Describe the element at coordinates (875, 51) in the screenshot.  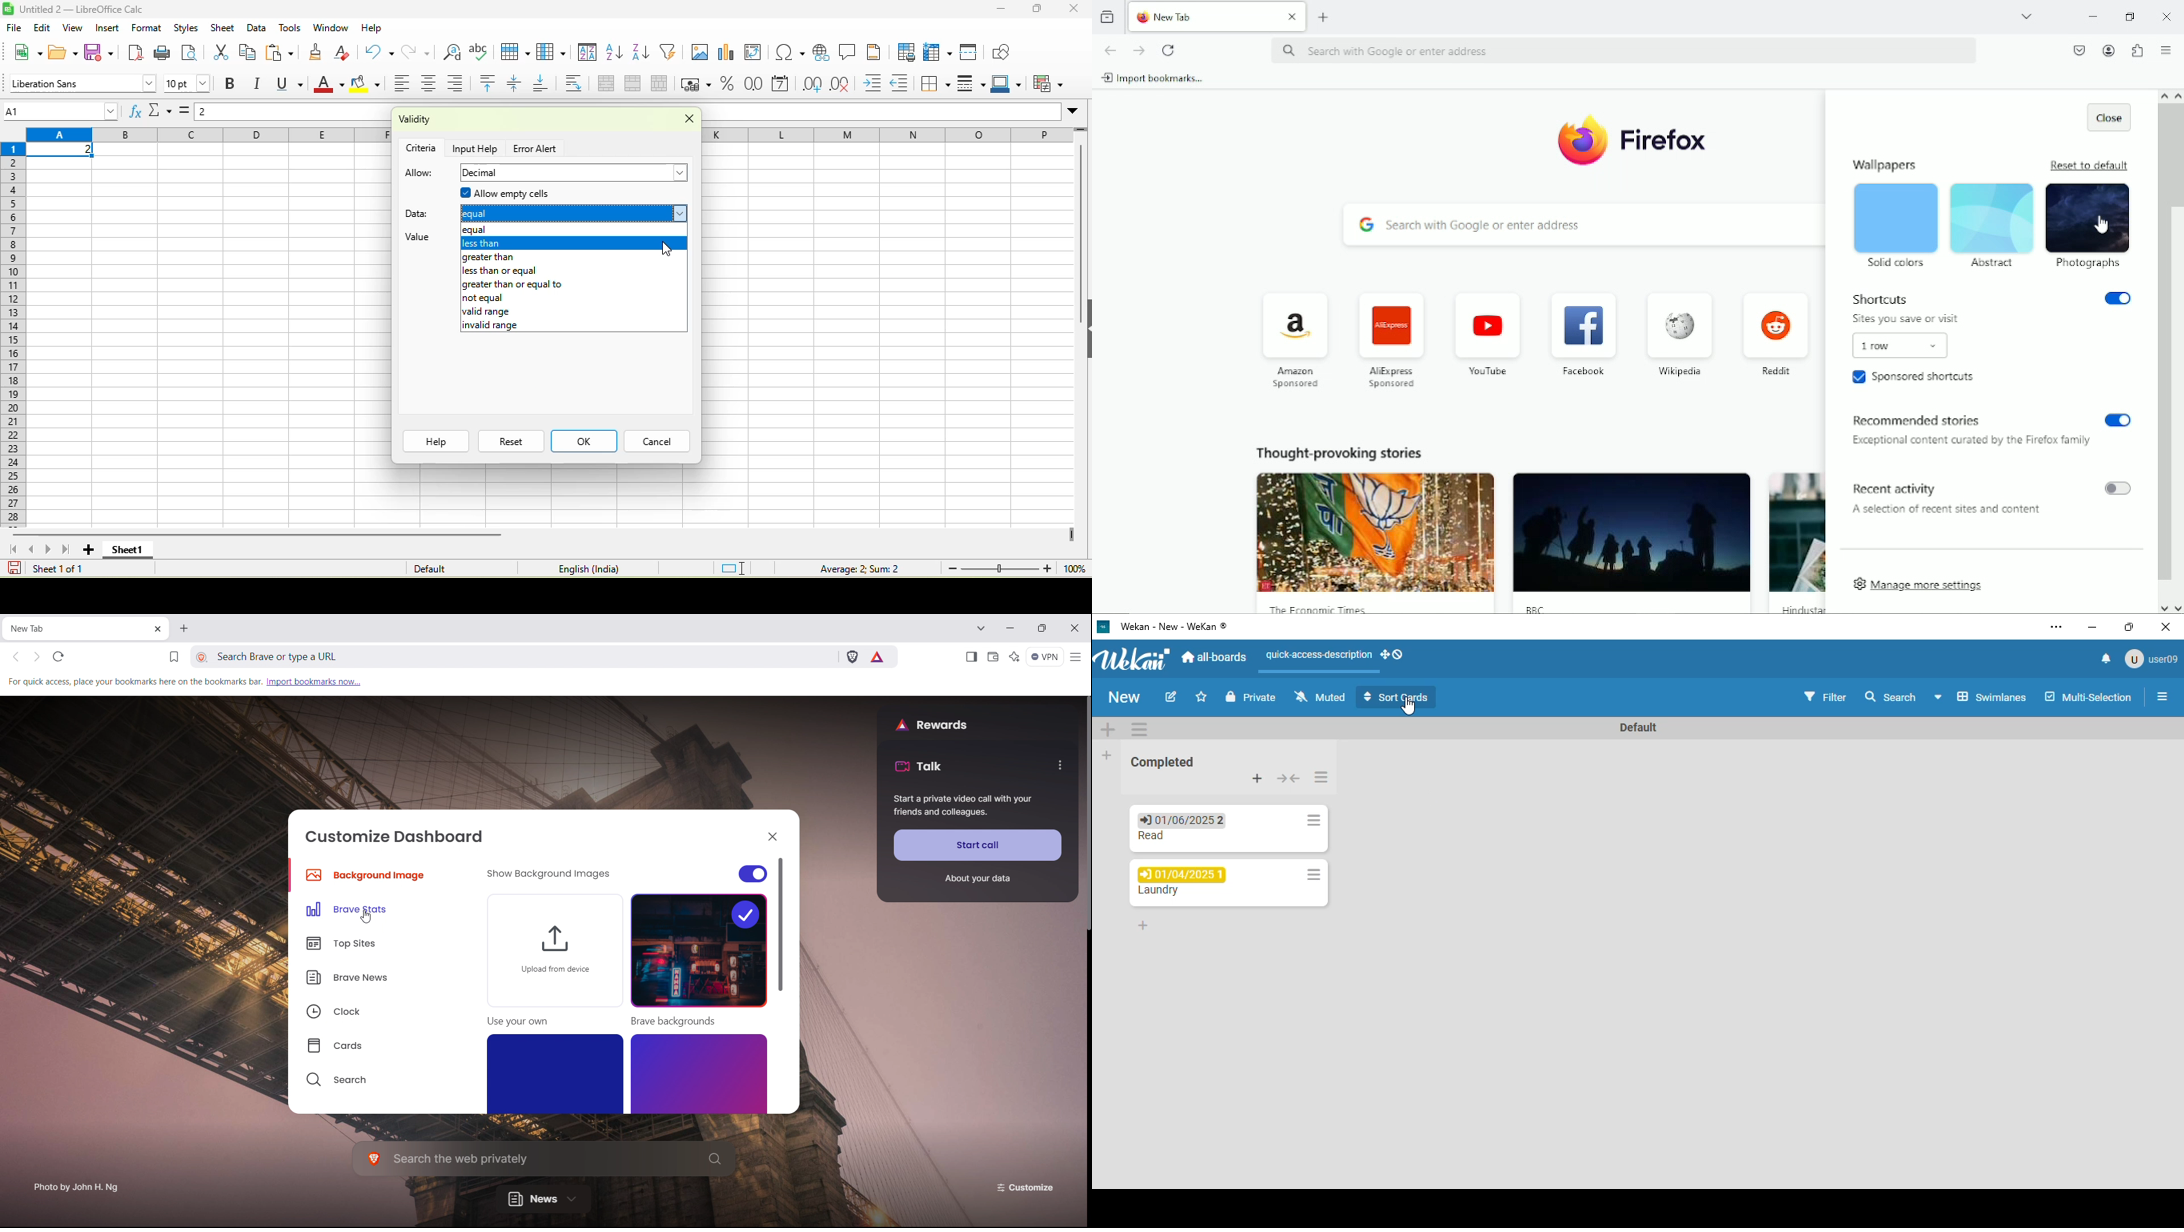
I see `headers and footers` at that location.